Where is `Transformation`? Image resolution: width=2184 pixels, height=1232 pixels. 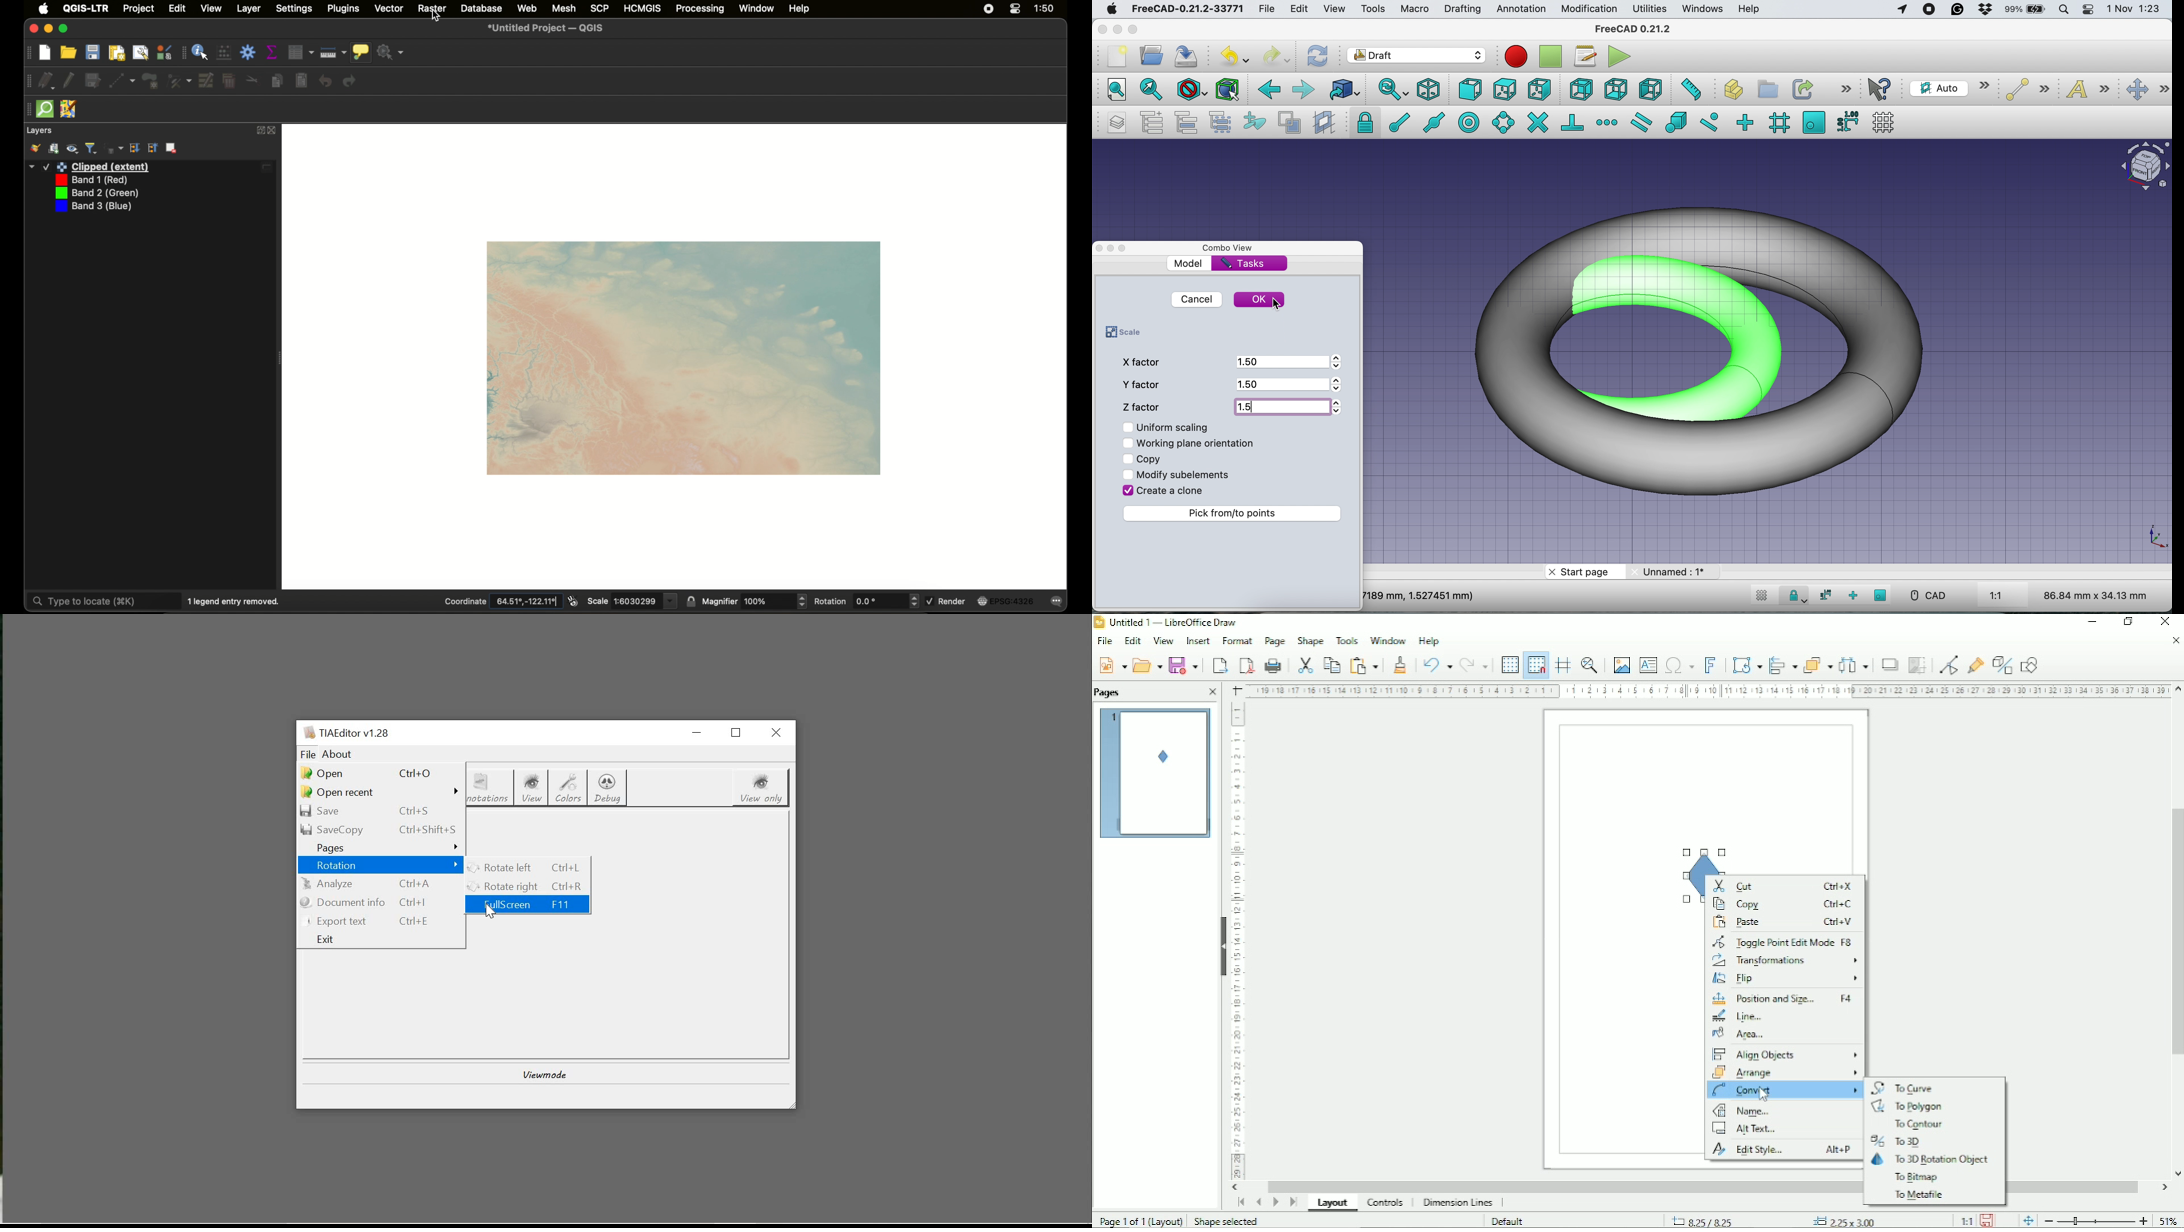 Transformation is located at coordinates (1744, 664).